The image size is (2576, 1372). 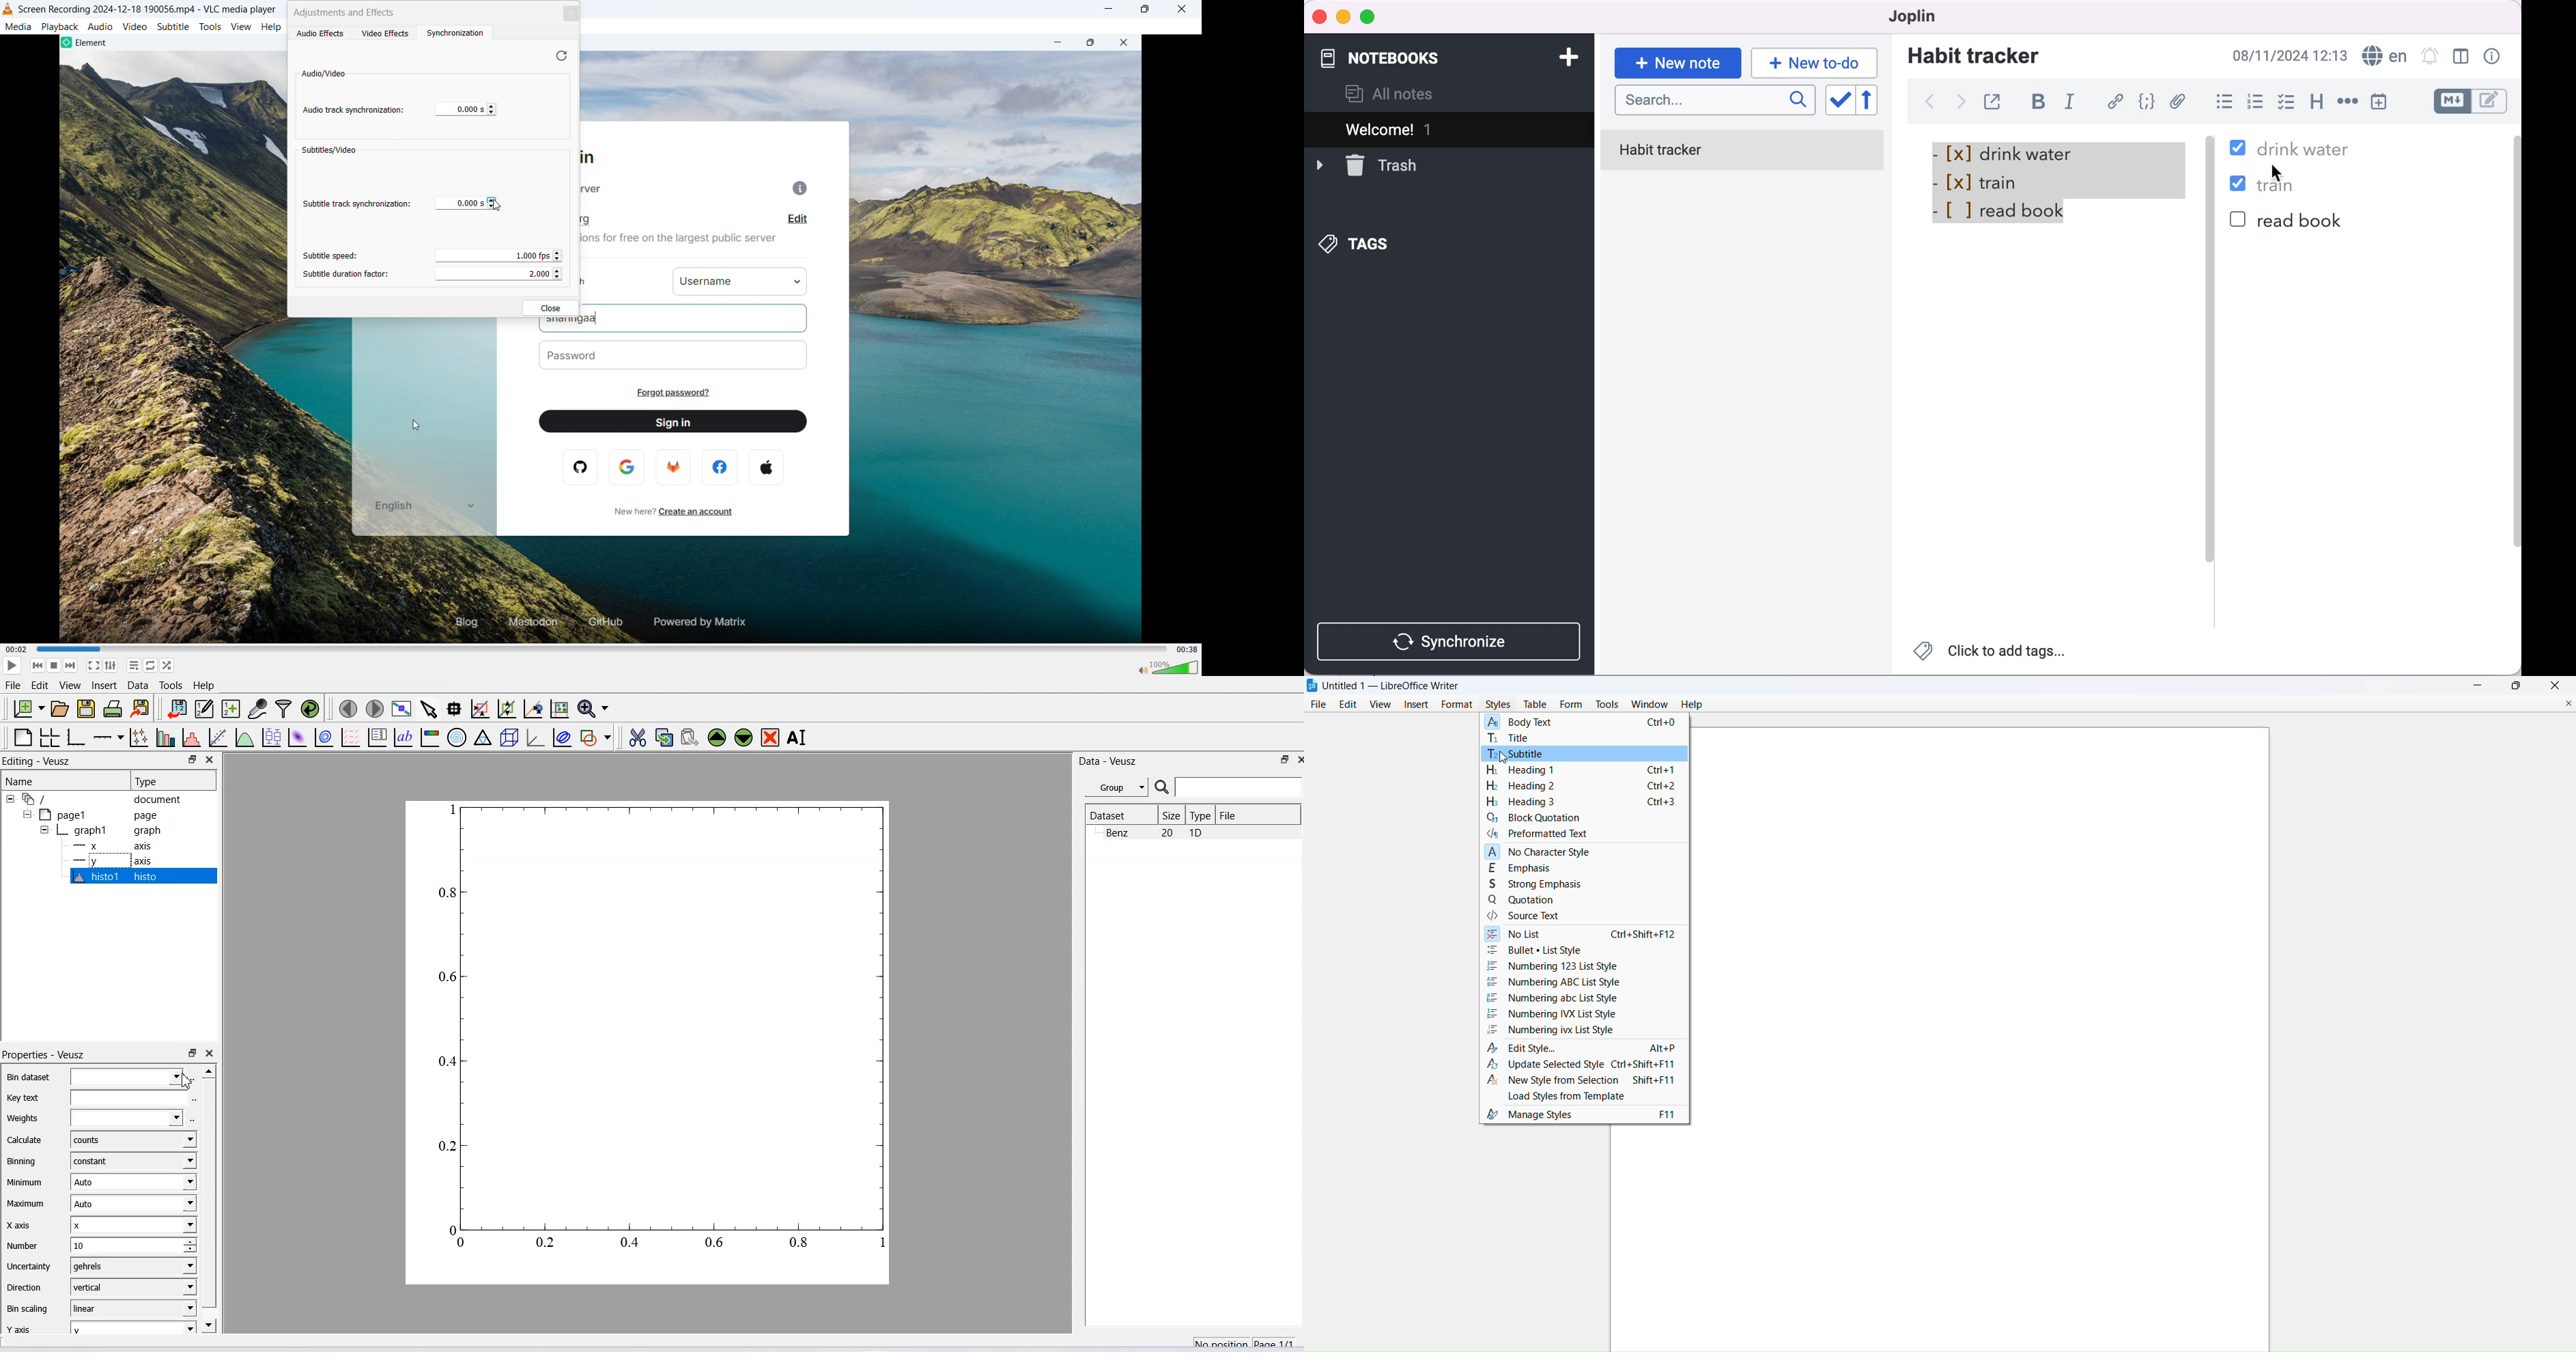 I want to click on Collapse, so click(x=42, y=830).